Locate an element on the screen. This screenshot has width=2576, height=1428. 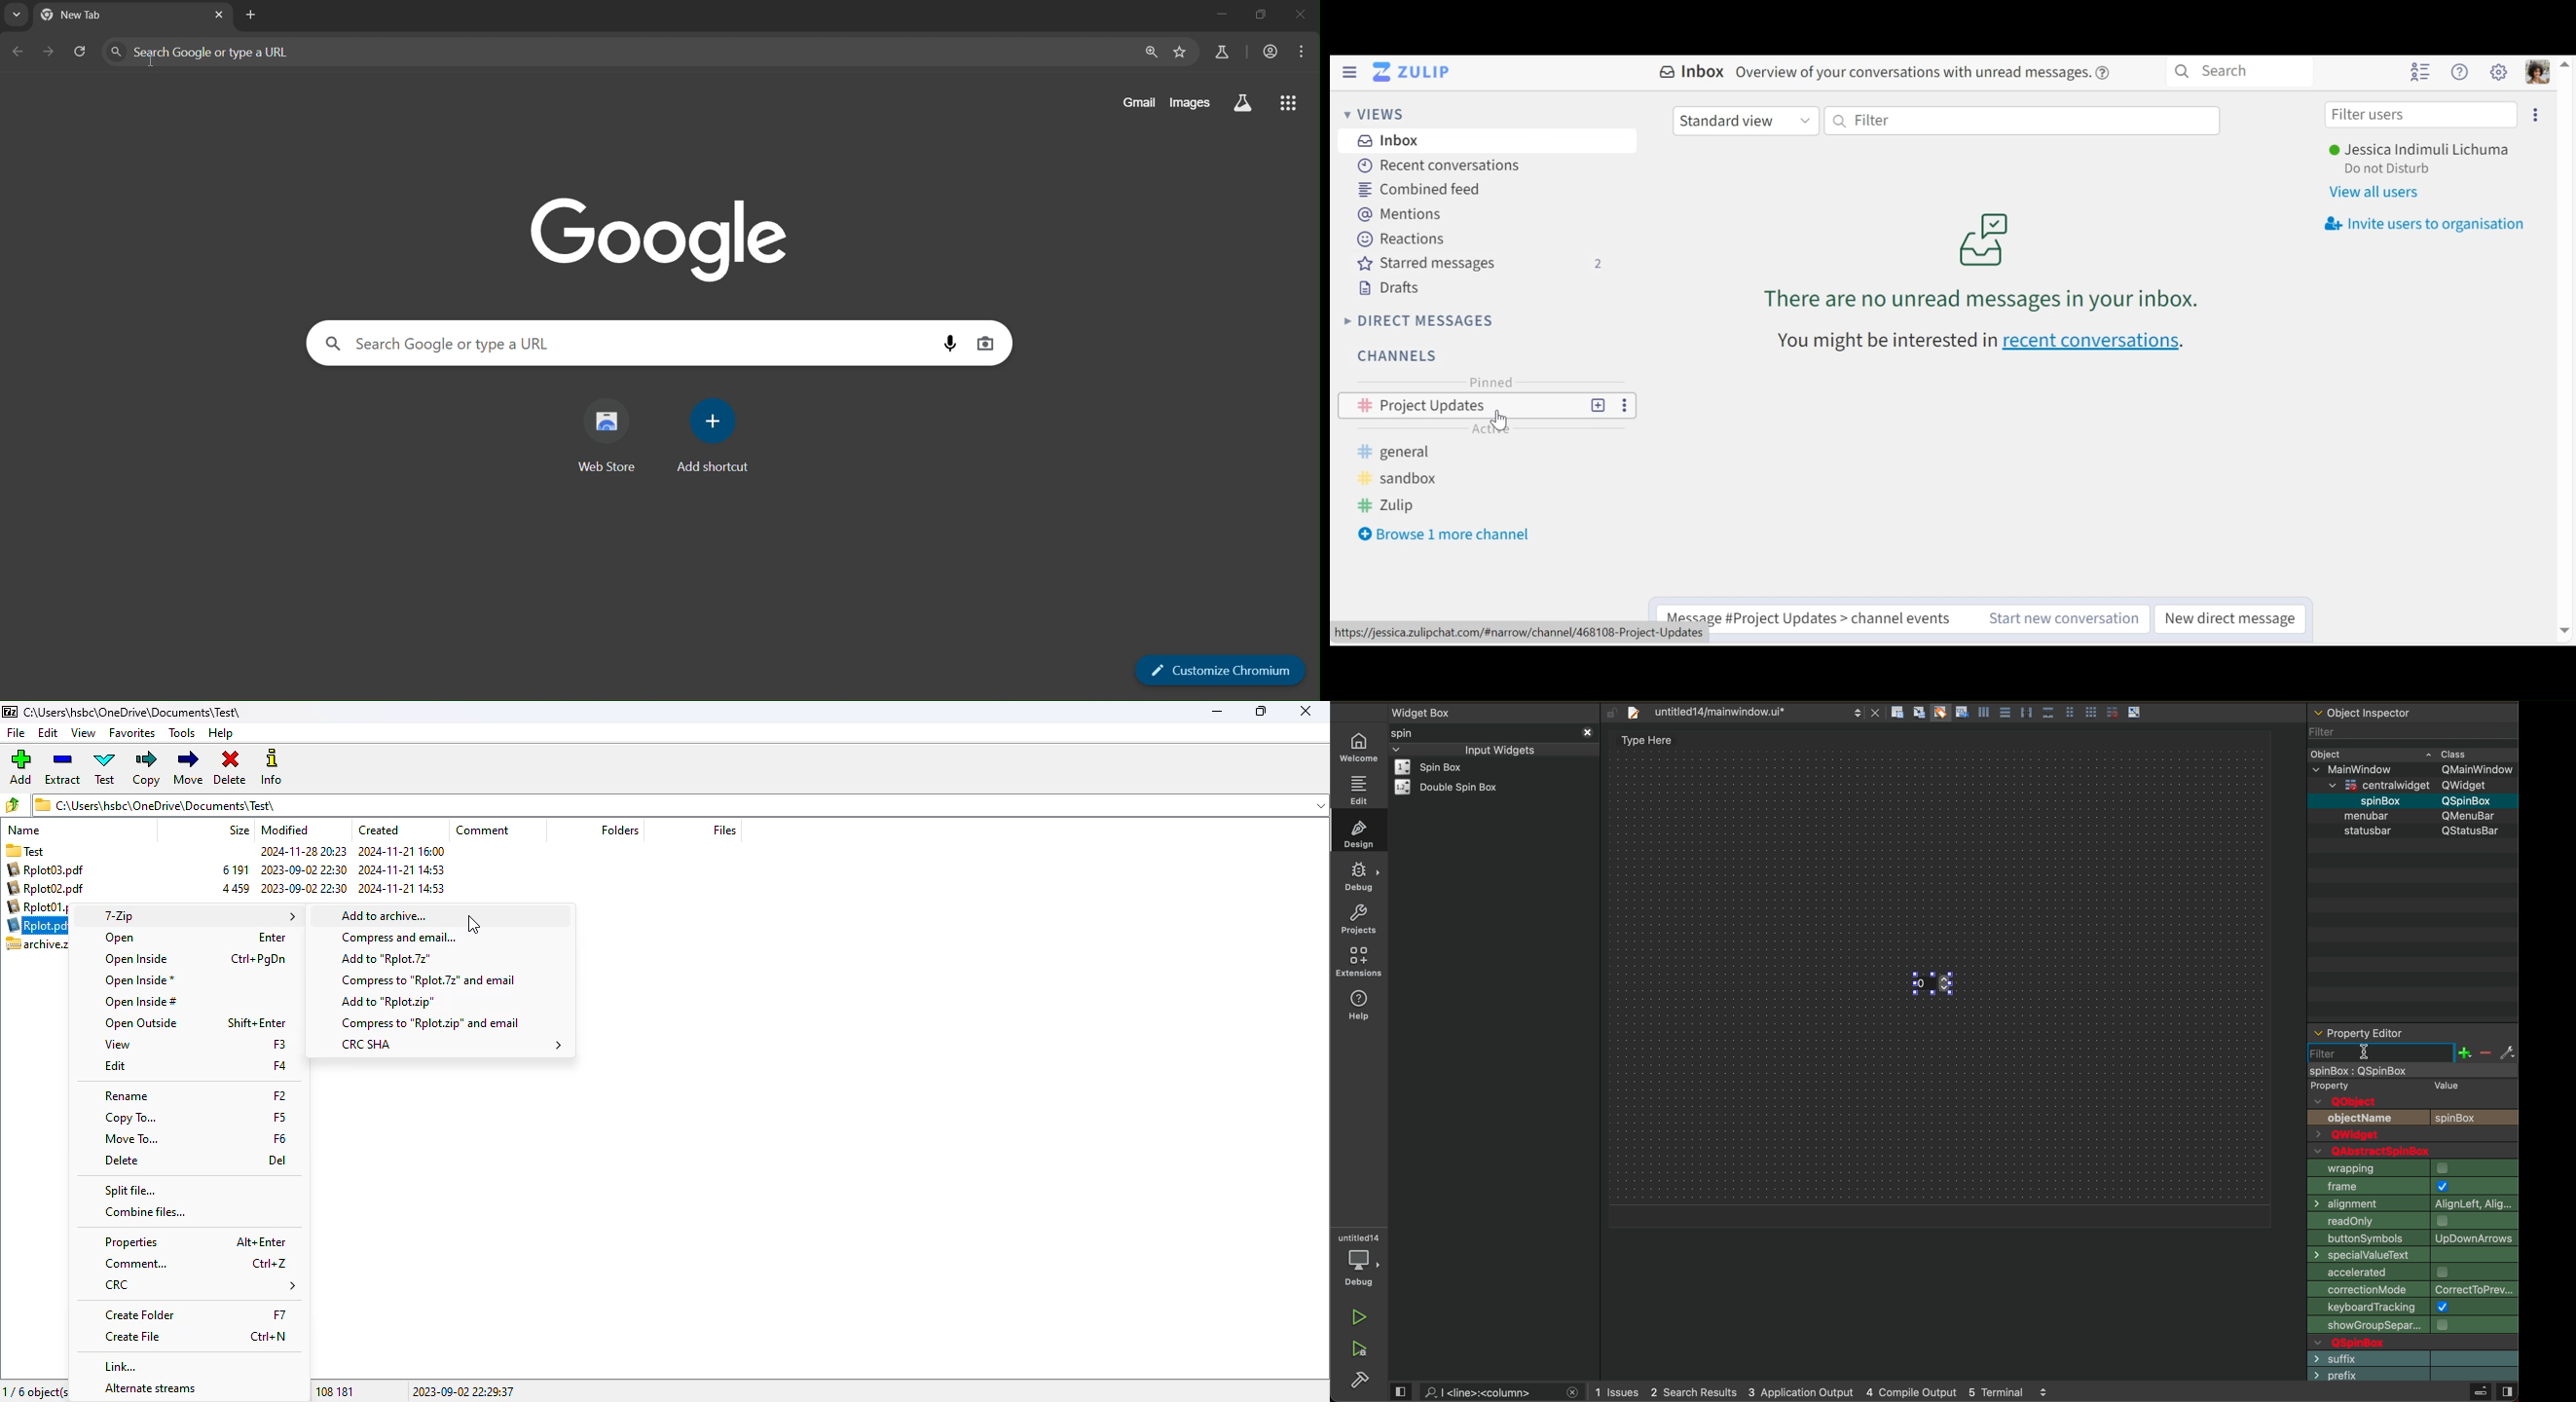
modified date and time is located at coordinates (304, 870).